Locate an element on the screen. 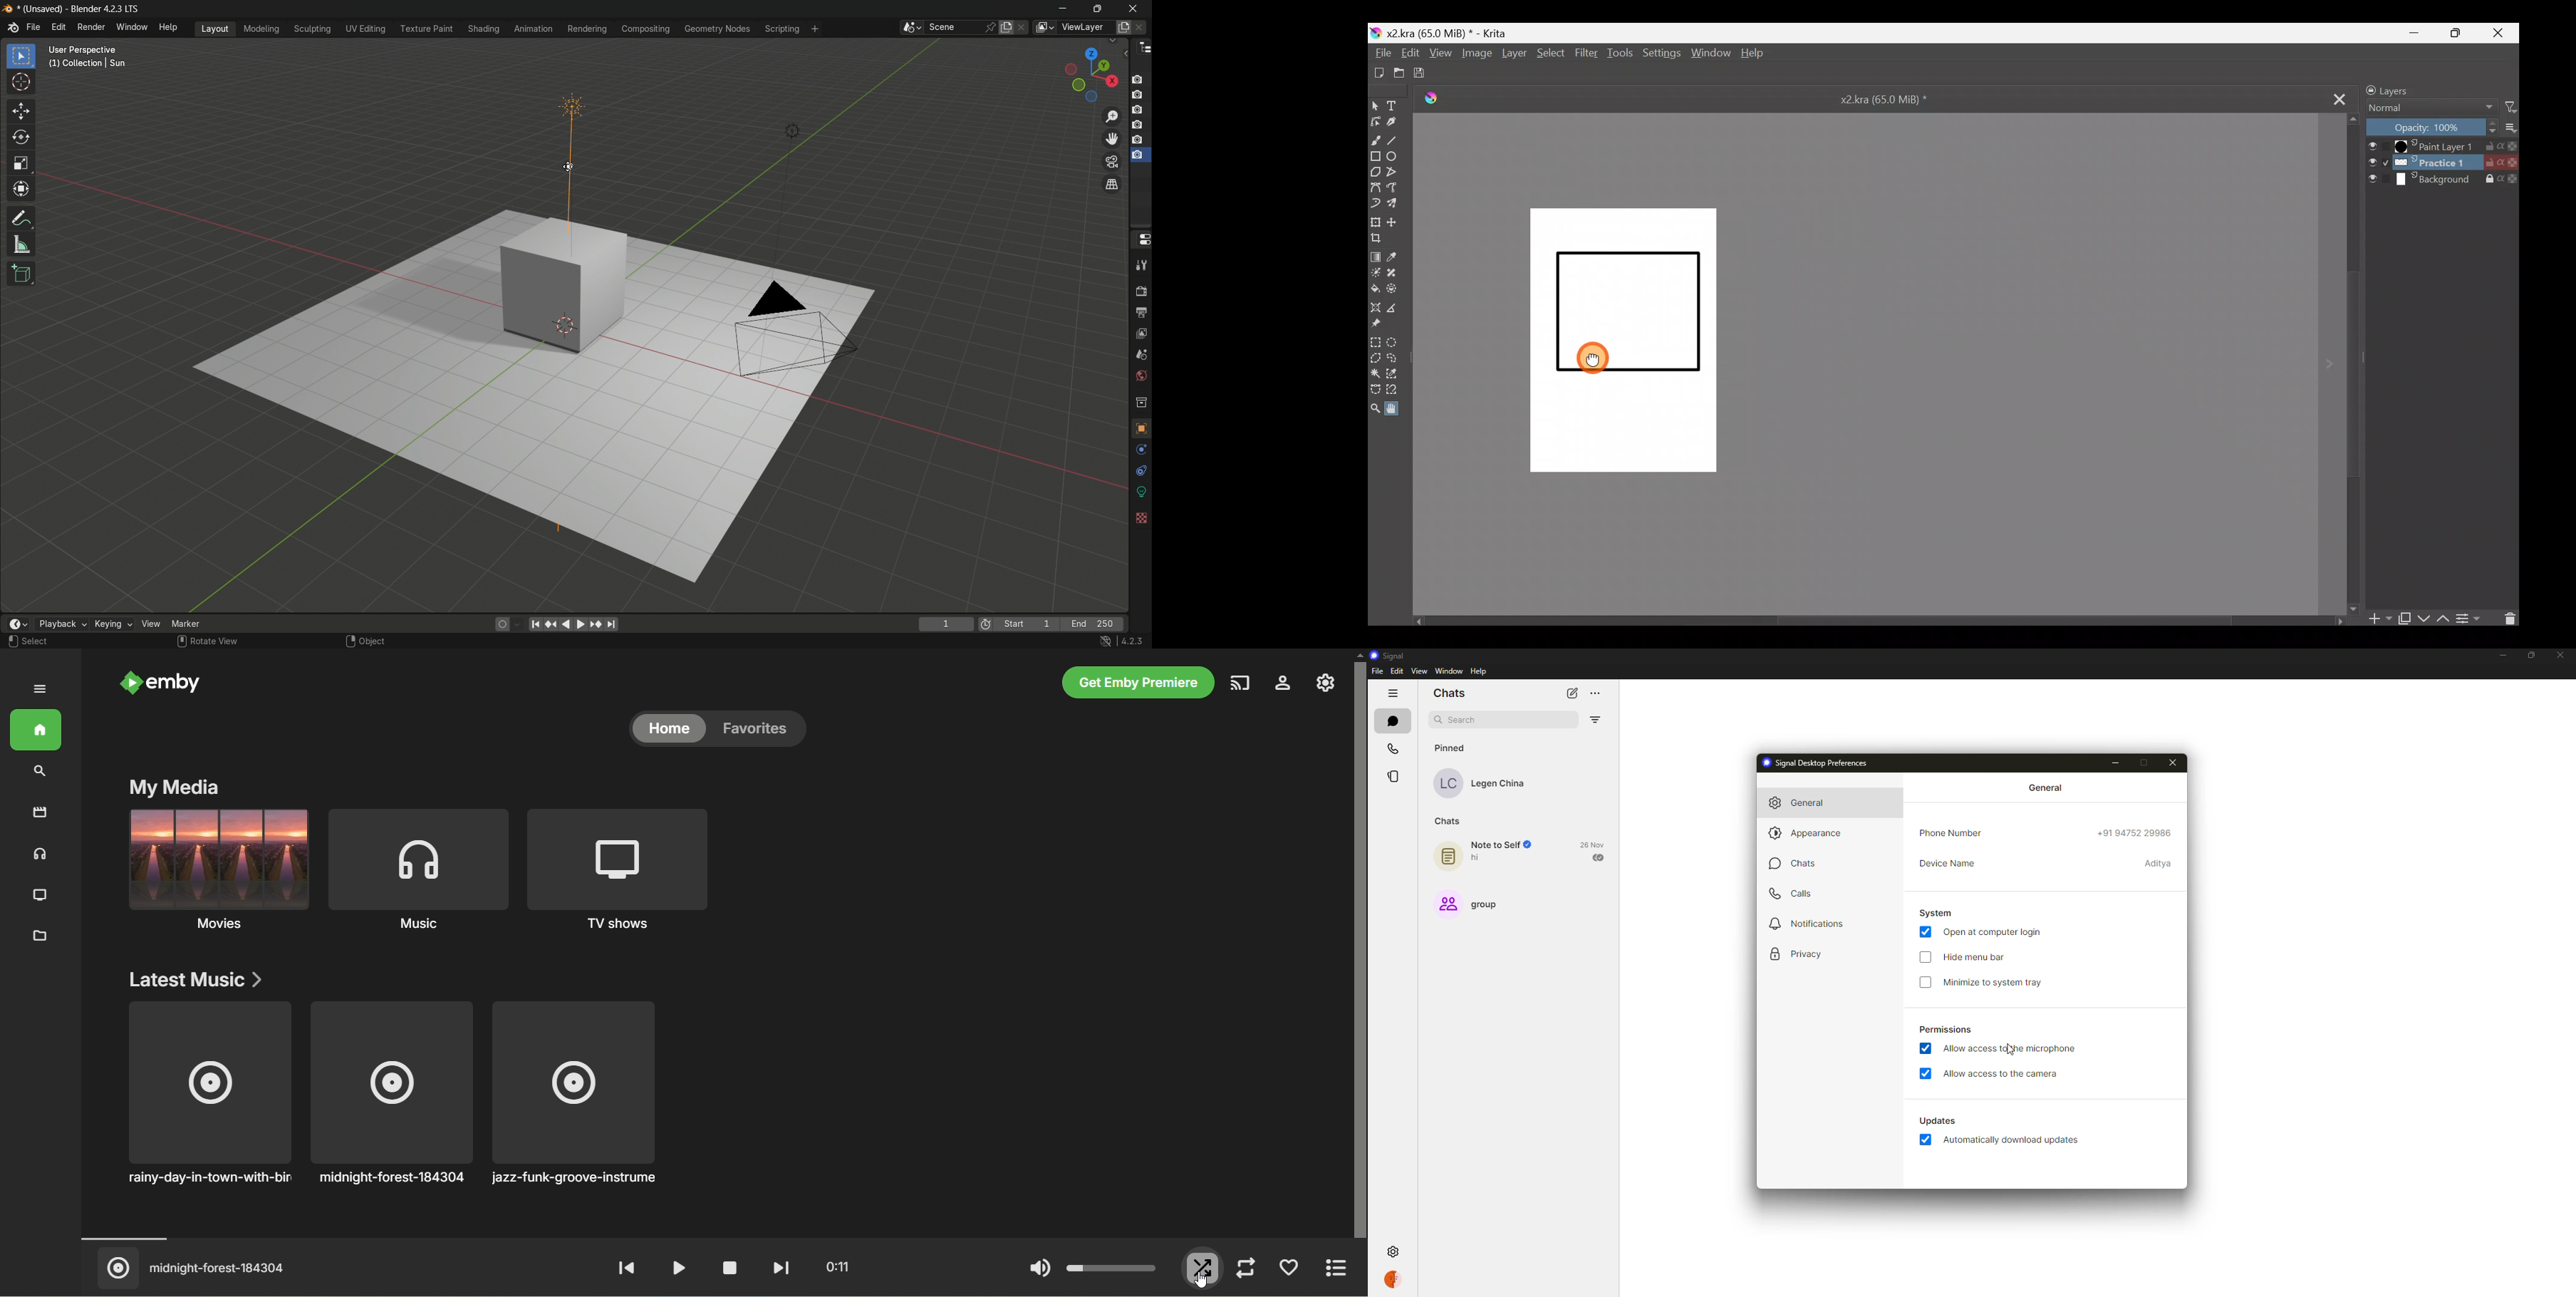  help is located at coordinates (1479, 672).